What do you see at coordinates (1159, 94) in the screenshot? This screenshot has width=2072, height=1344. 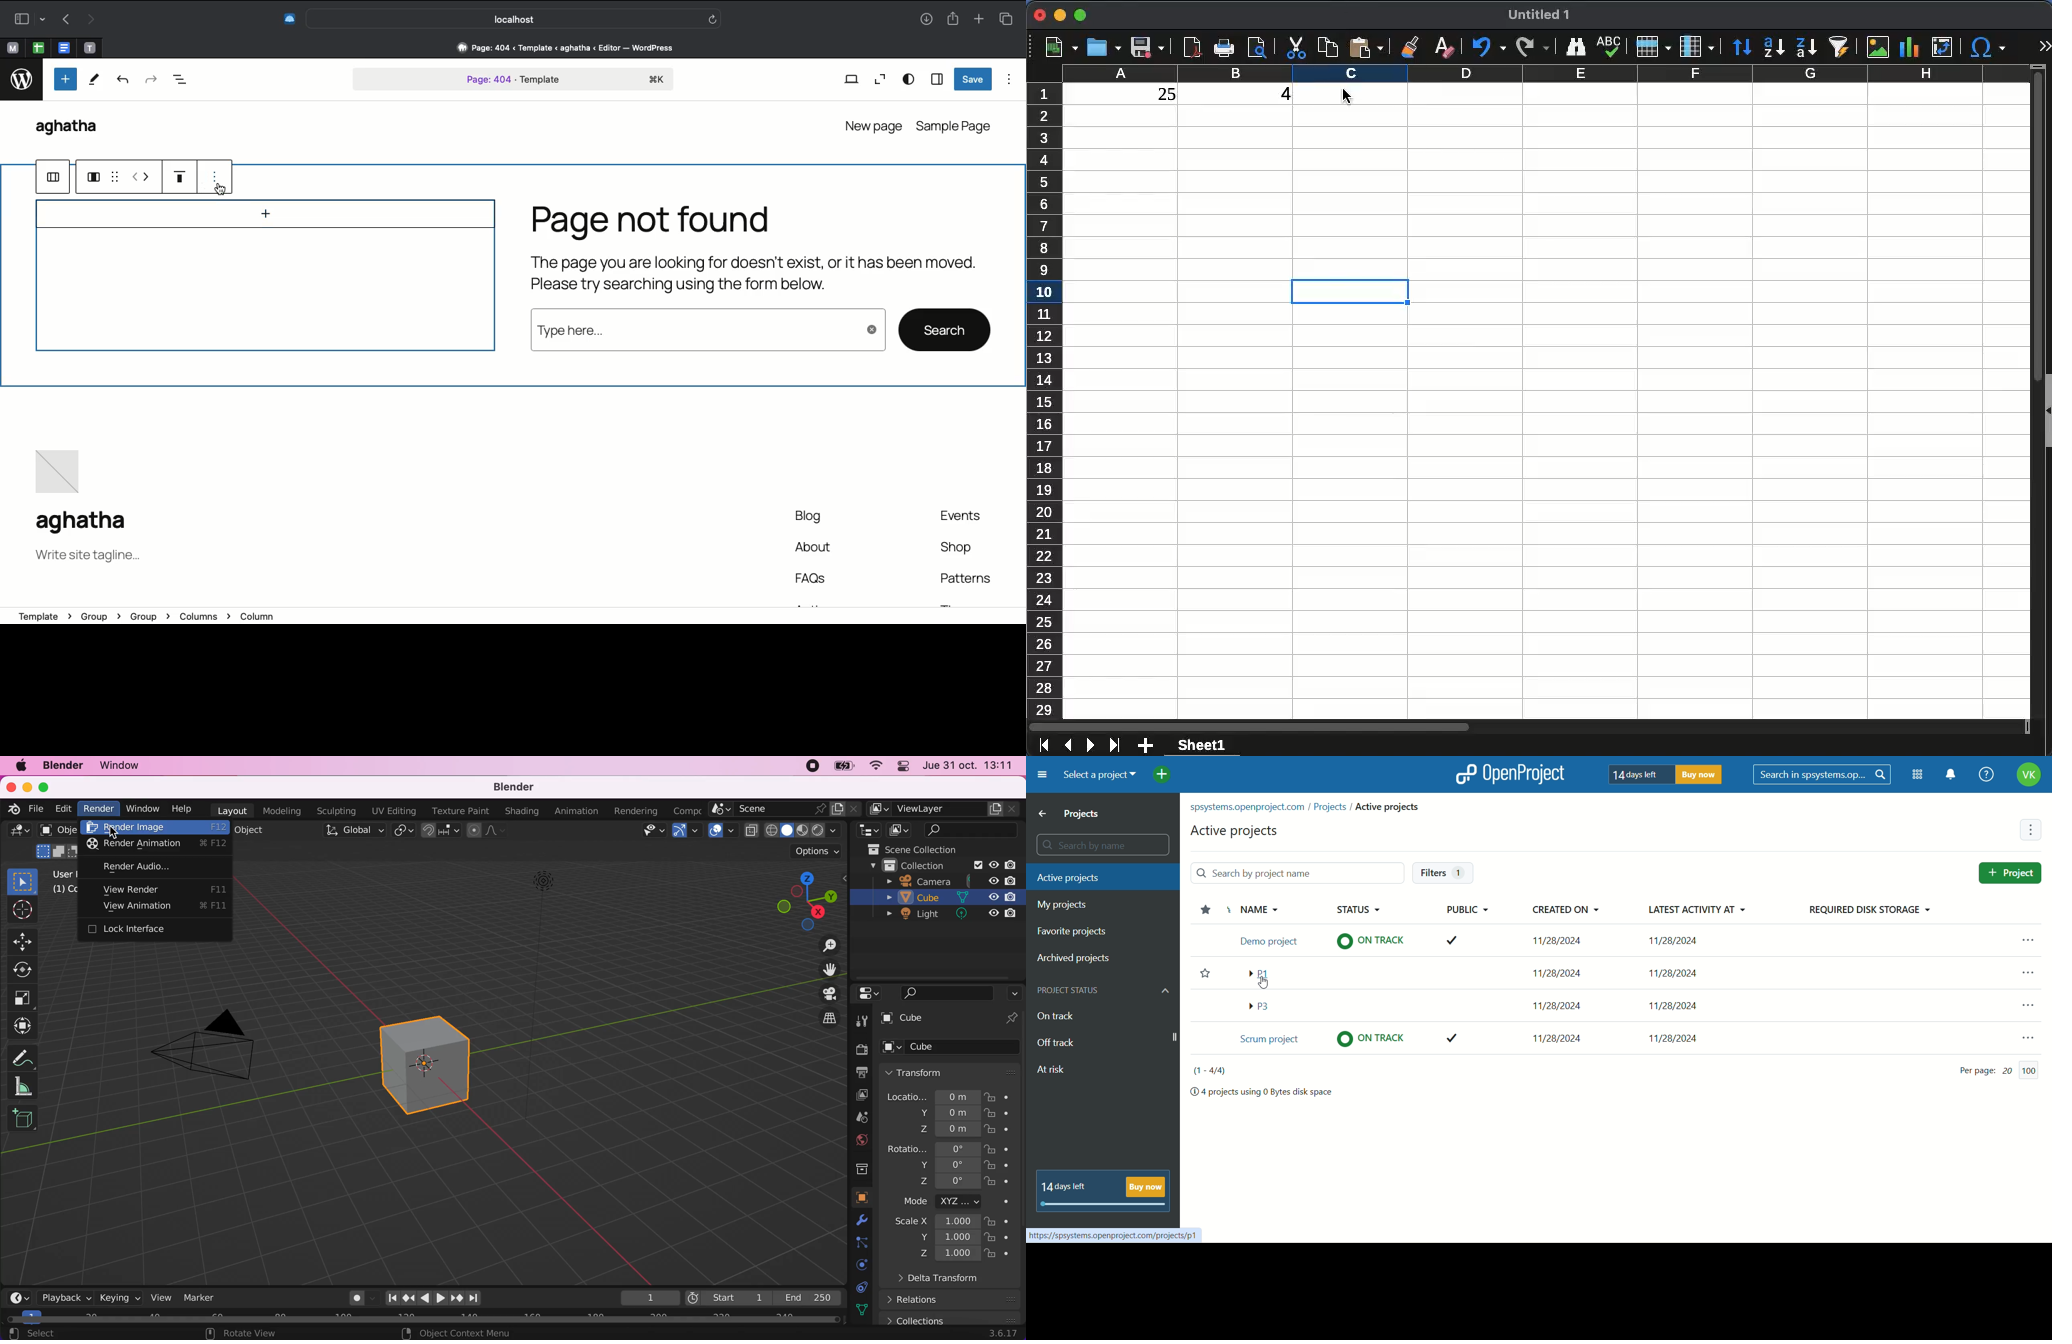 I see `25` at bounding box center [1159, 94].